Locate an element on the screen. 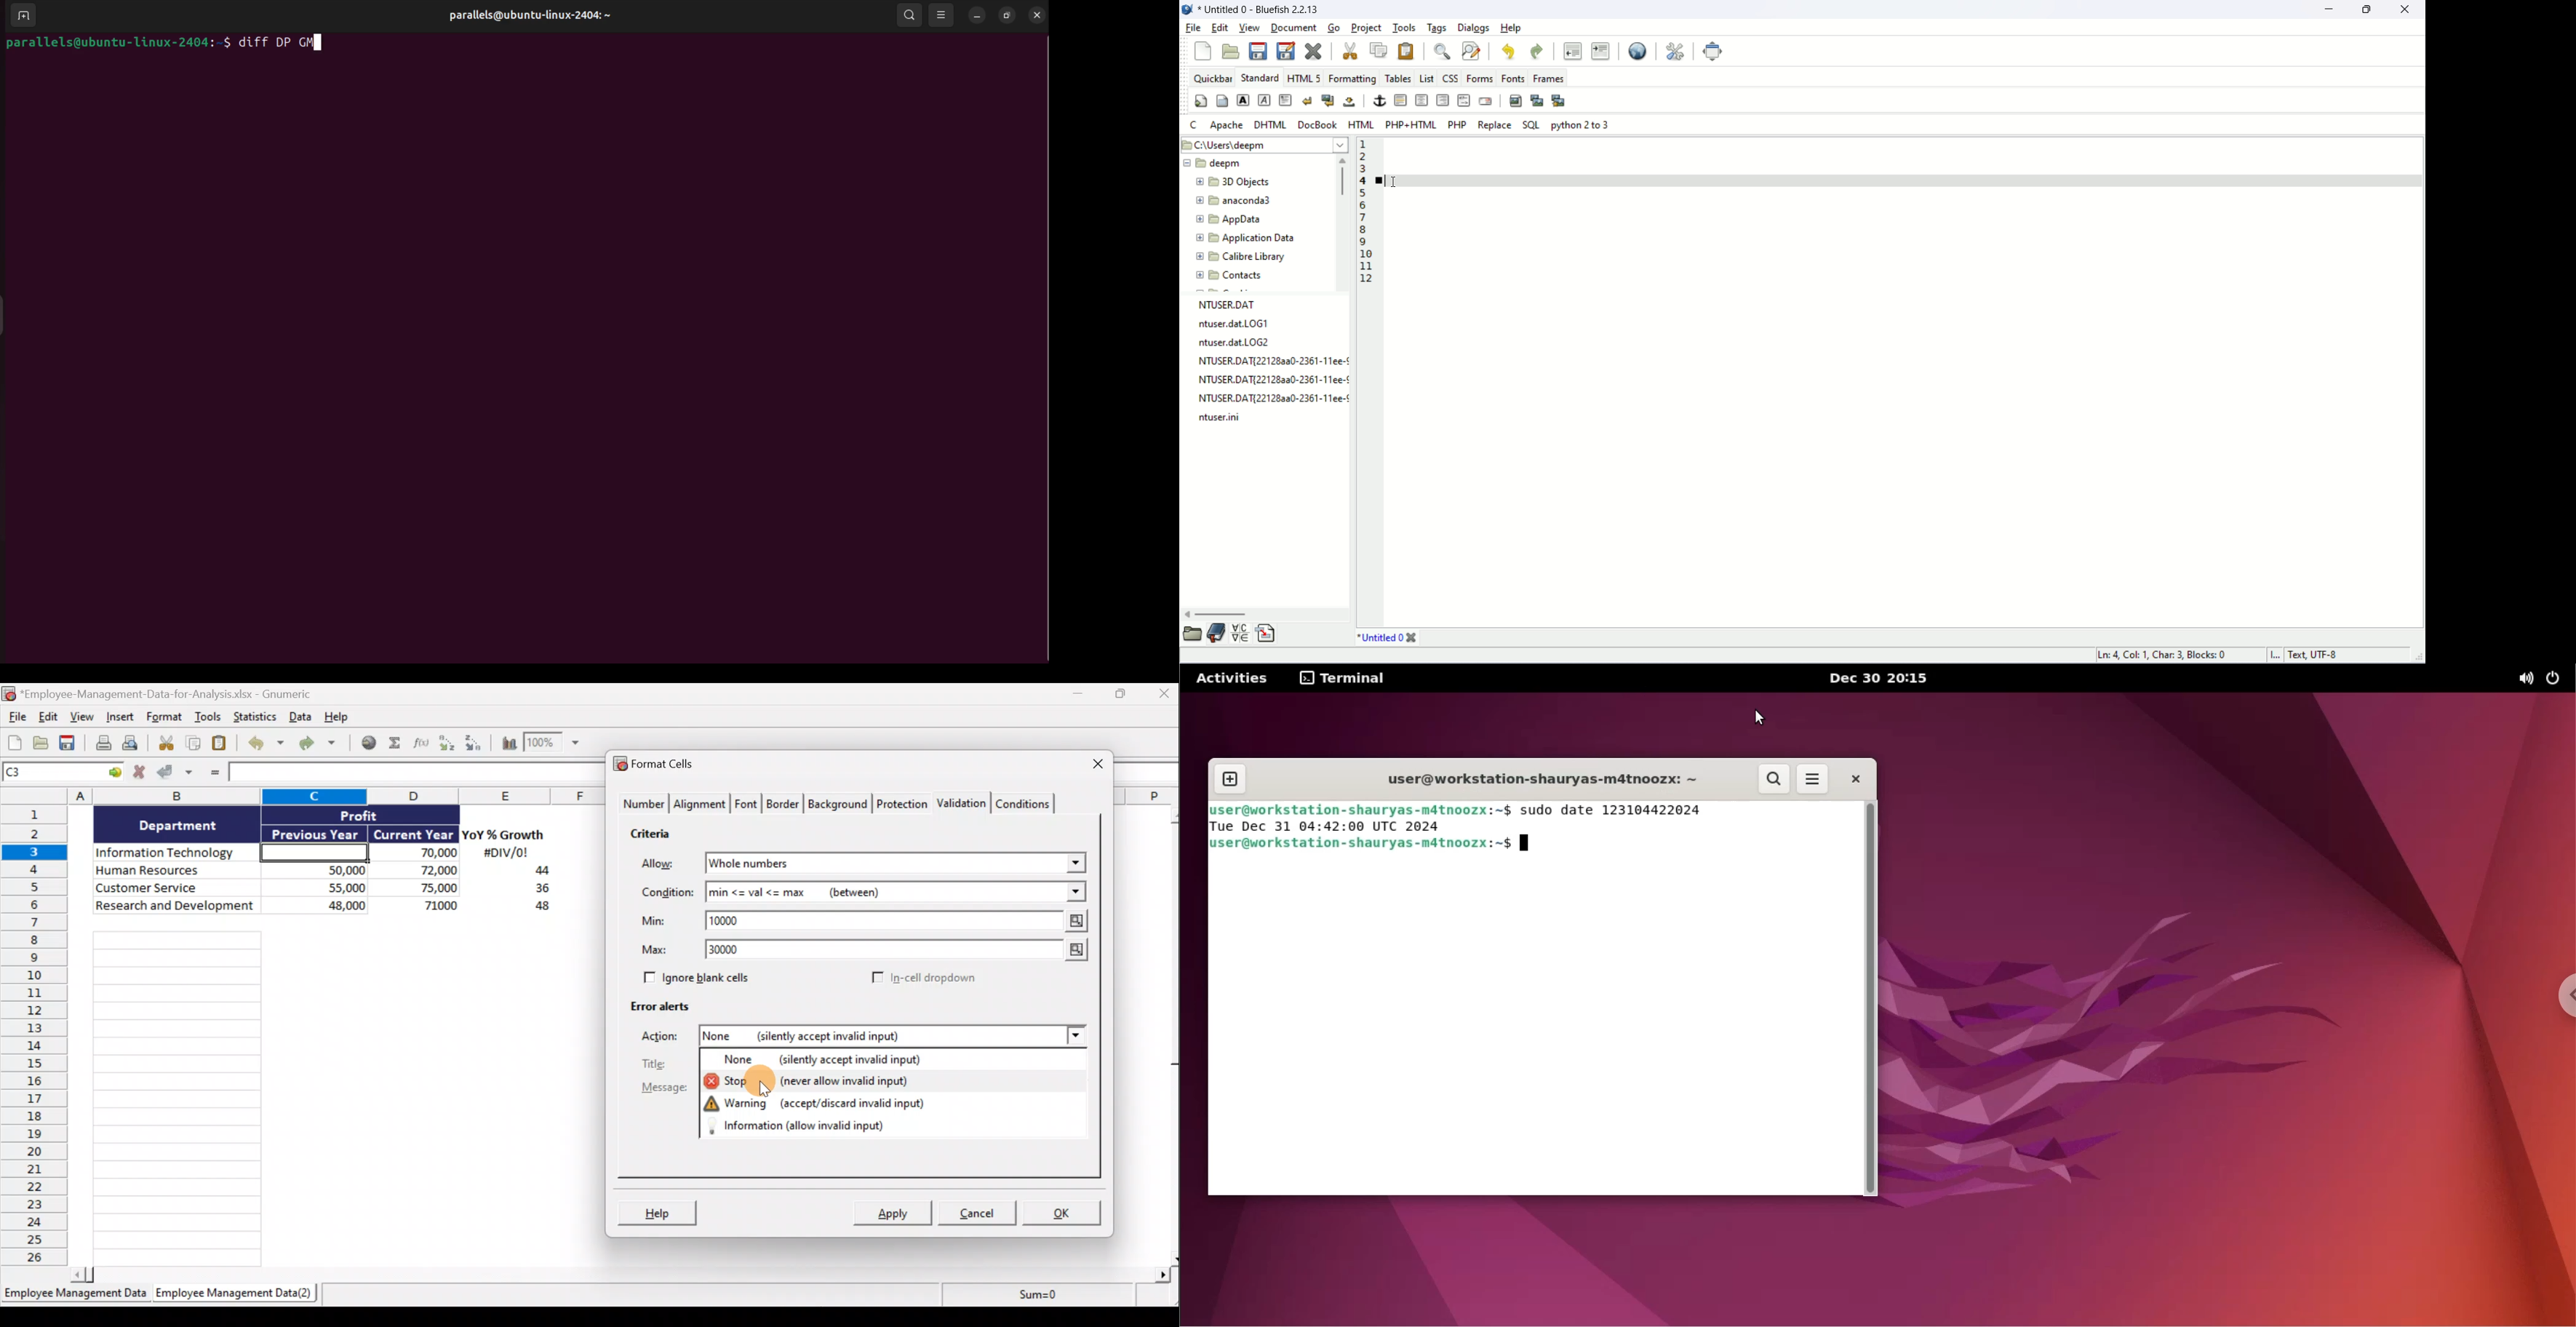 The width and height of the screenshot is (2576, 1344). center is located at coordinates (1423, 99).